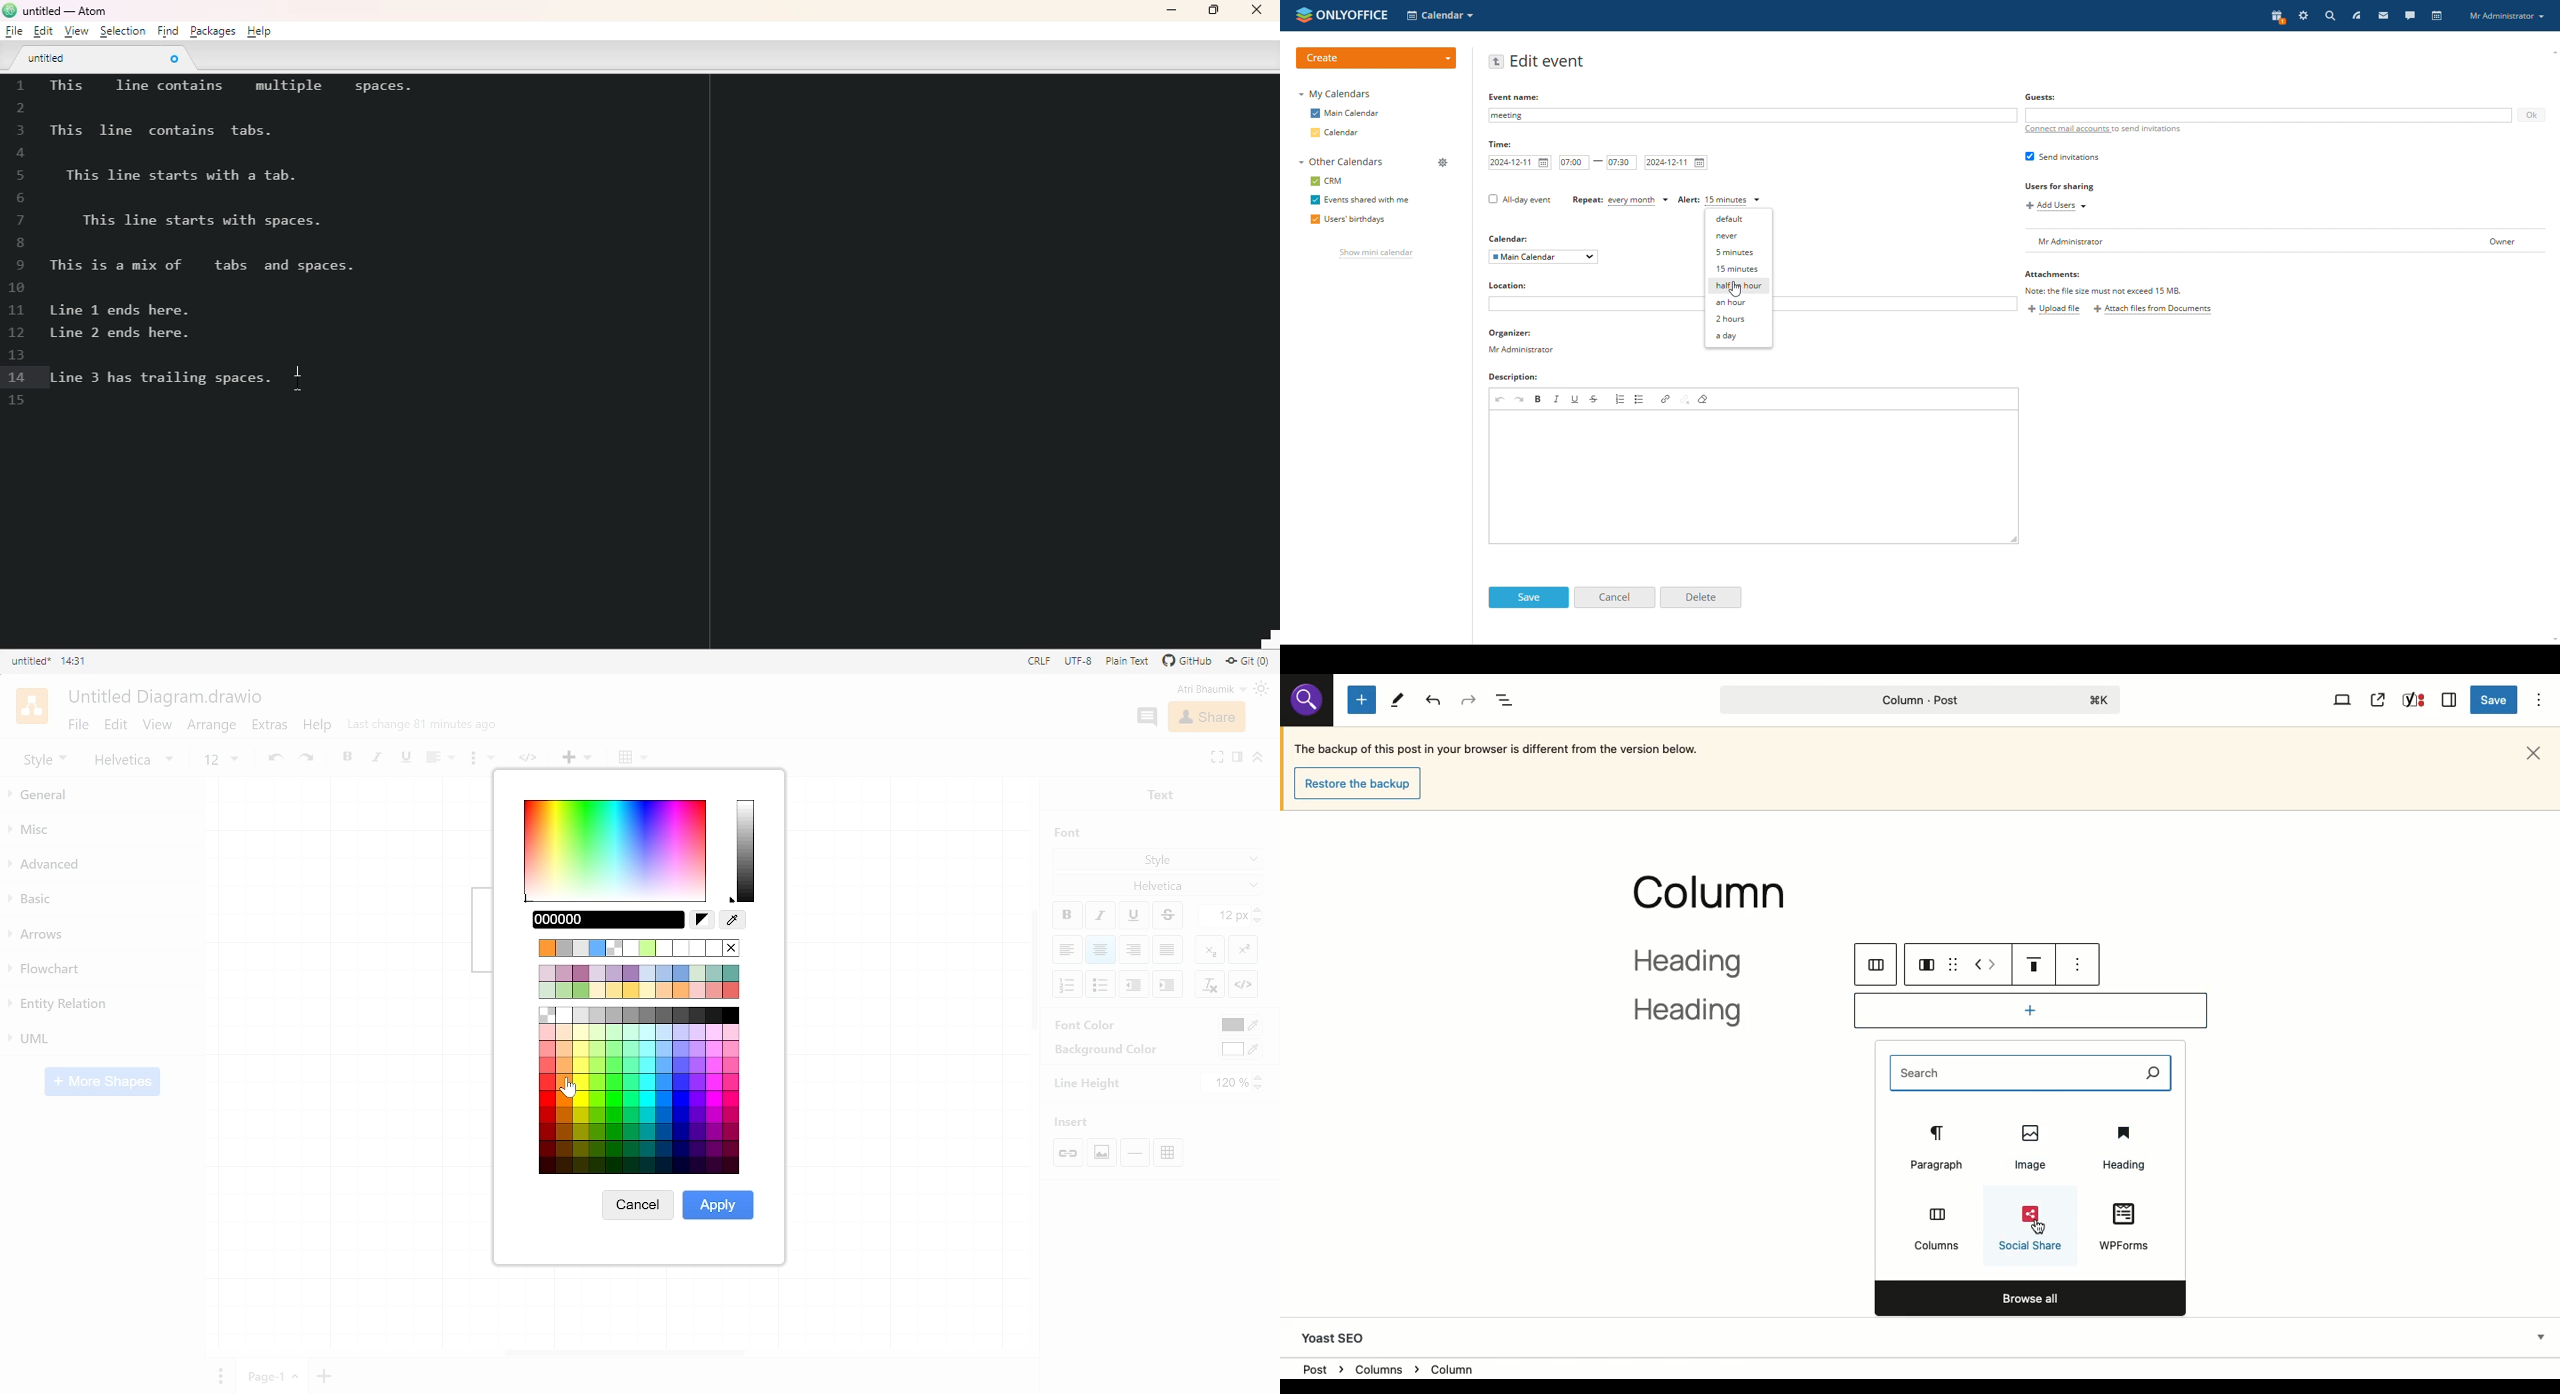  What do you see at coordinates (1100, 1152) in the screenshot?
I see `Image` at bounding box center [1100, 1152].